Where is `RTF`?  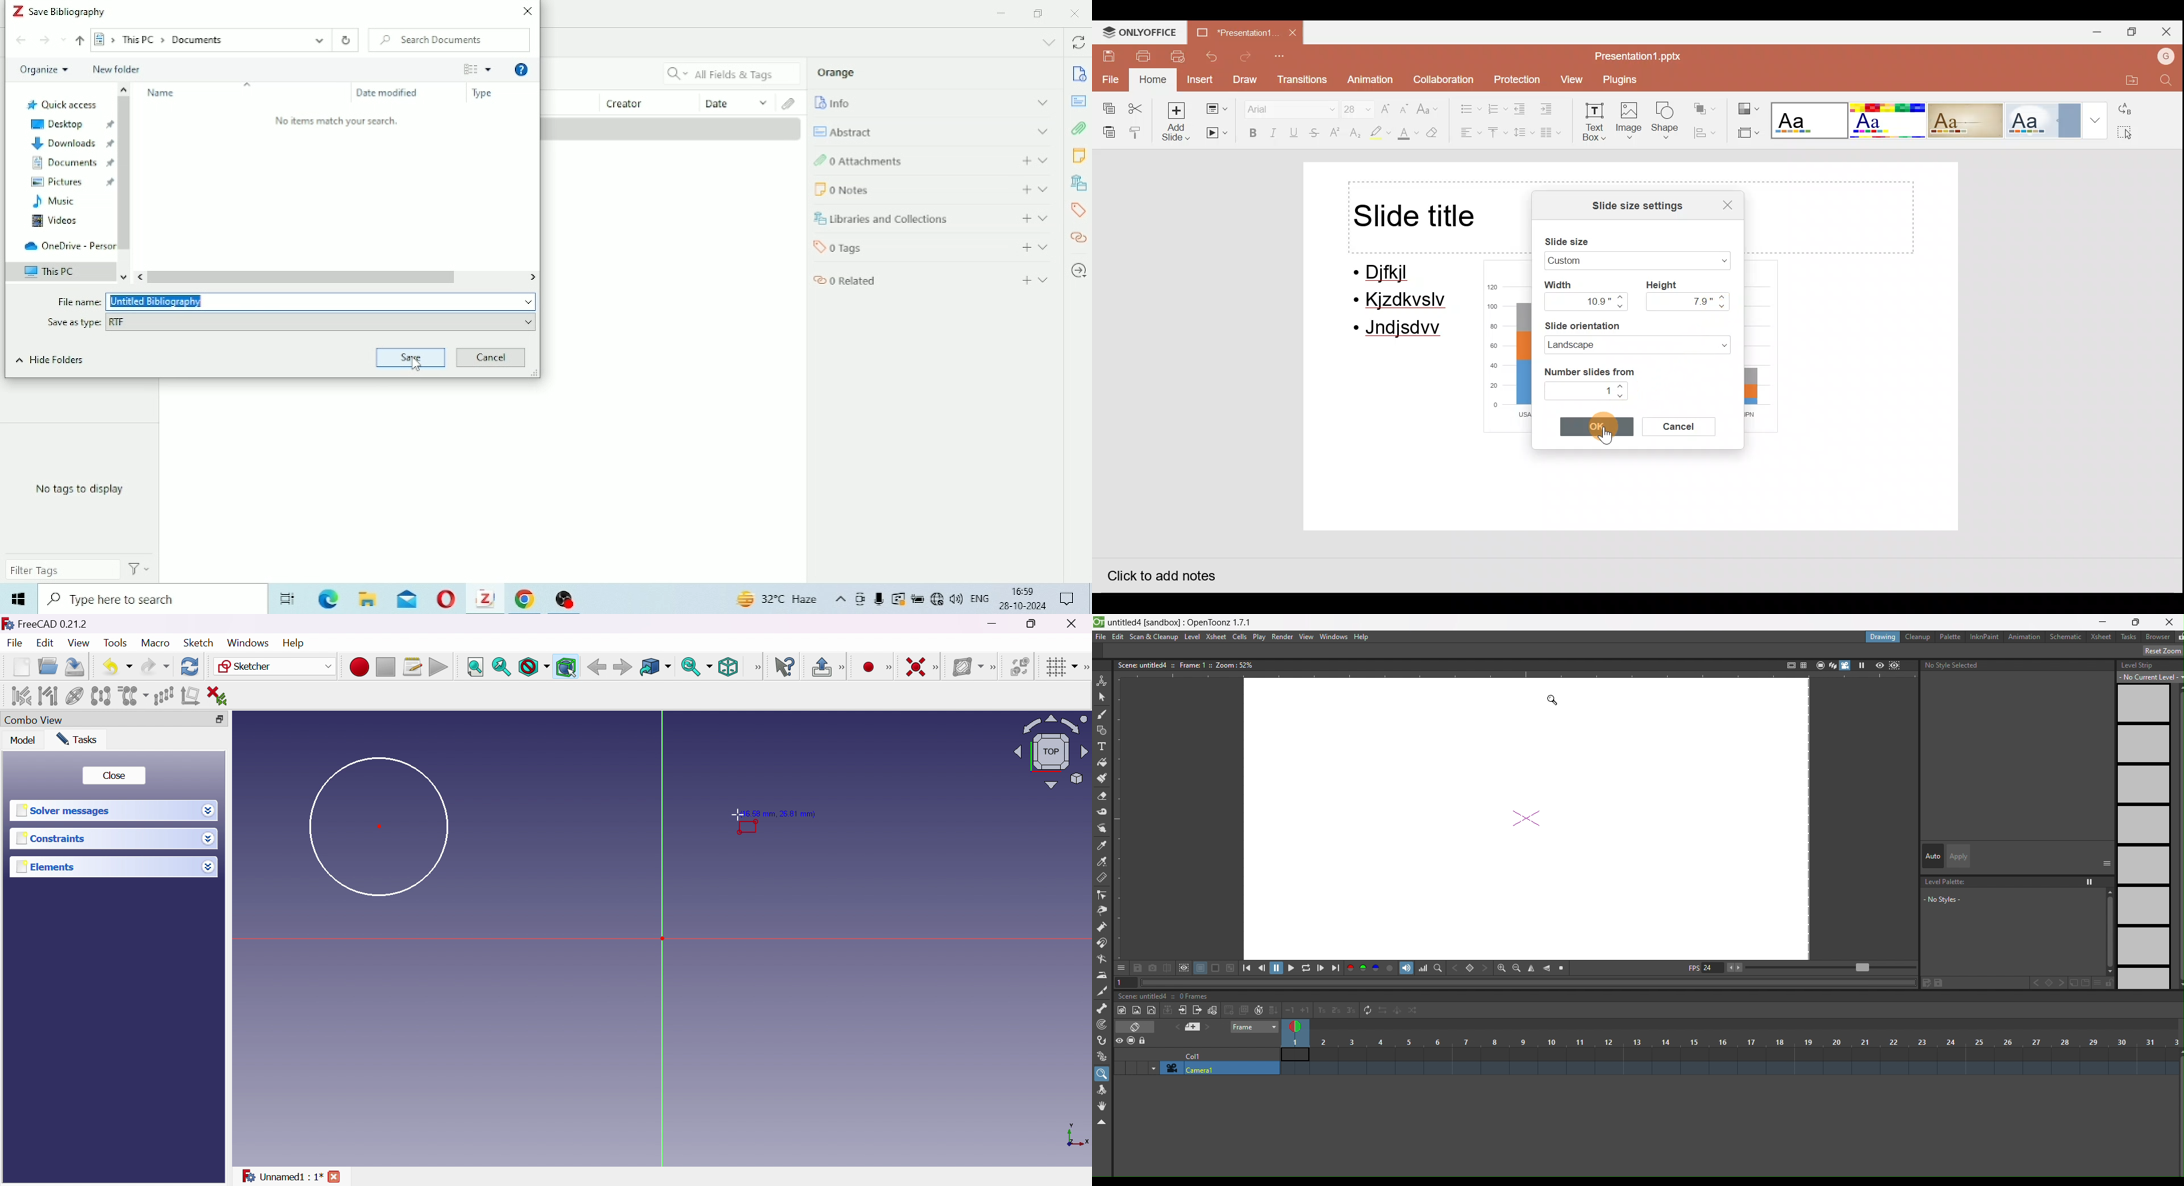
RTF is located at coordinates (323, 322).